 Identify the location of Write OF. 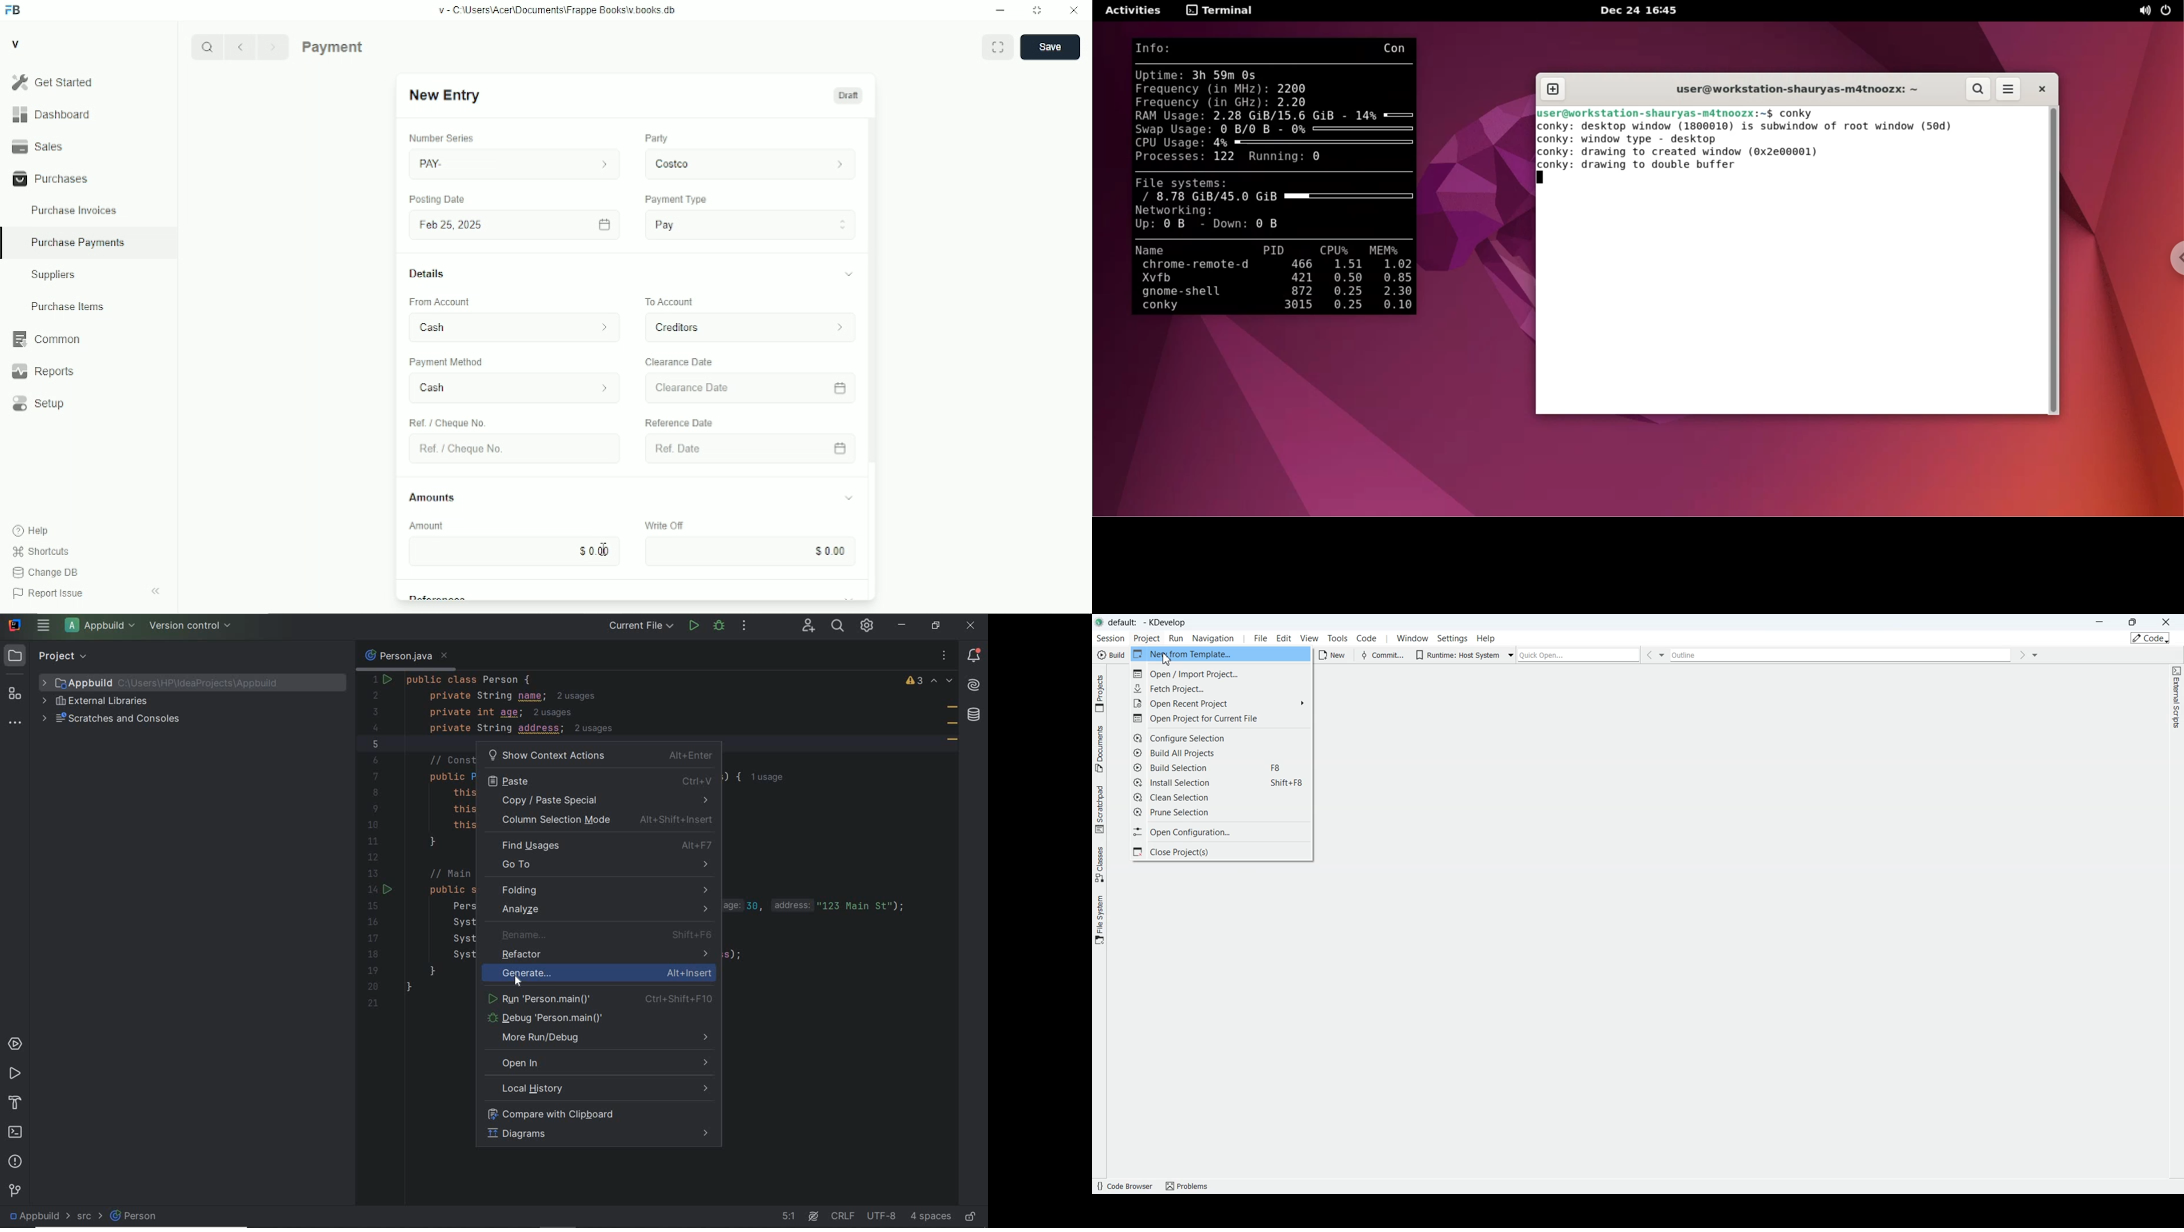
(659, 524).